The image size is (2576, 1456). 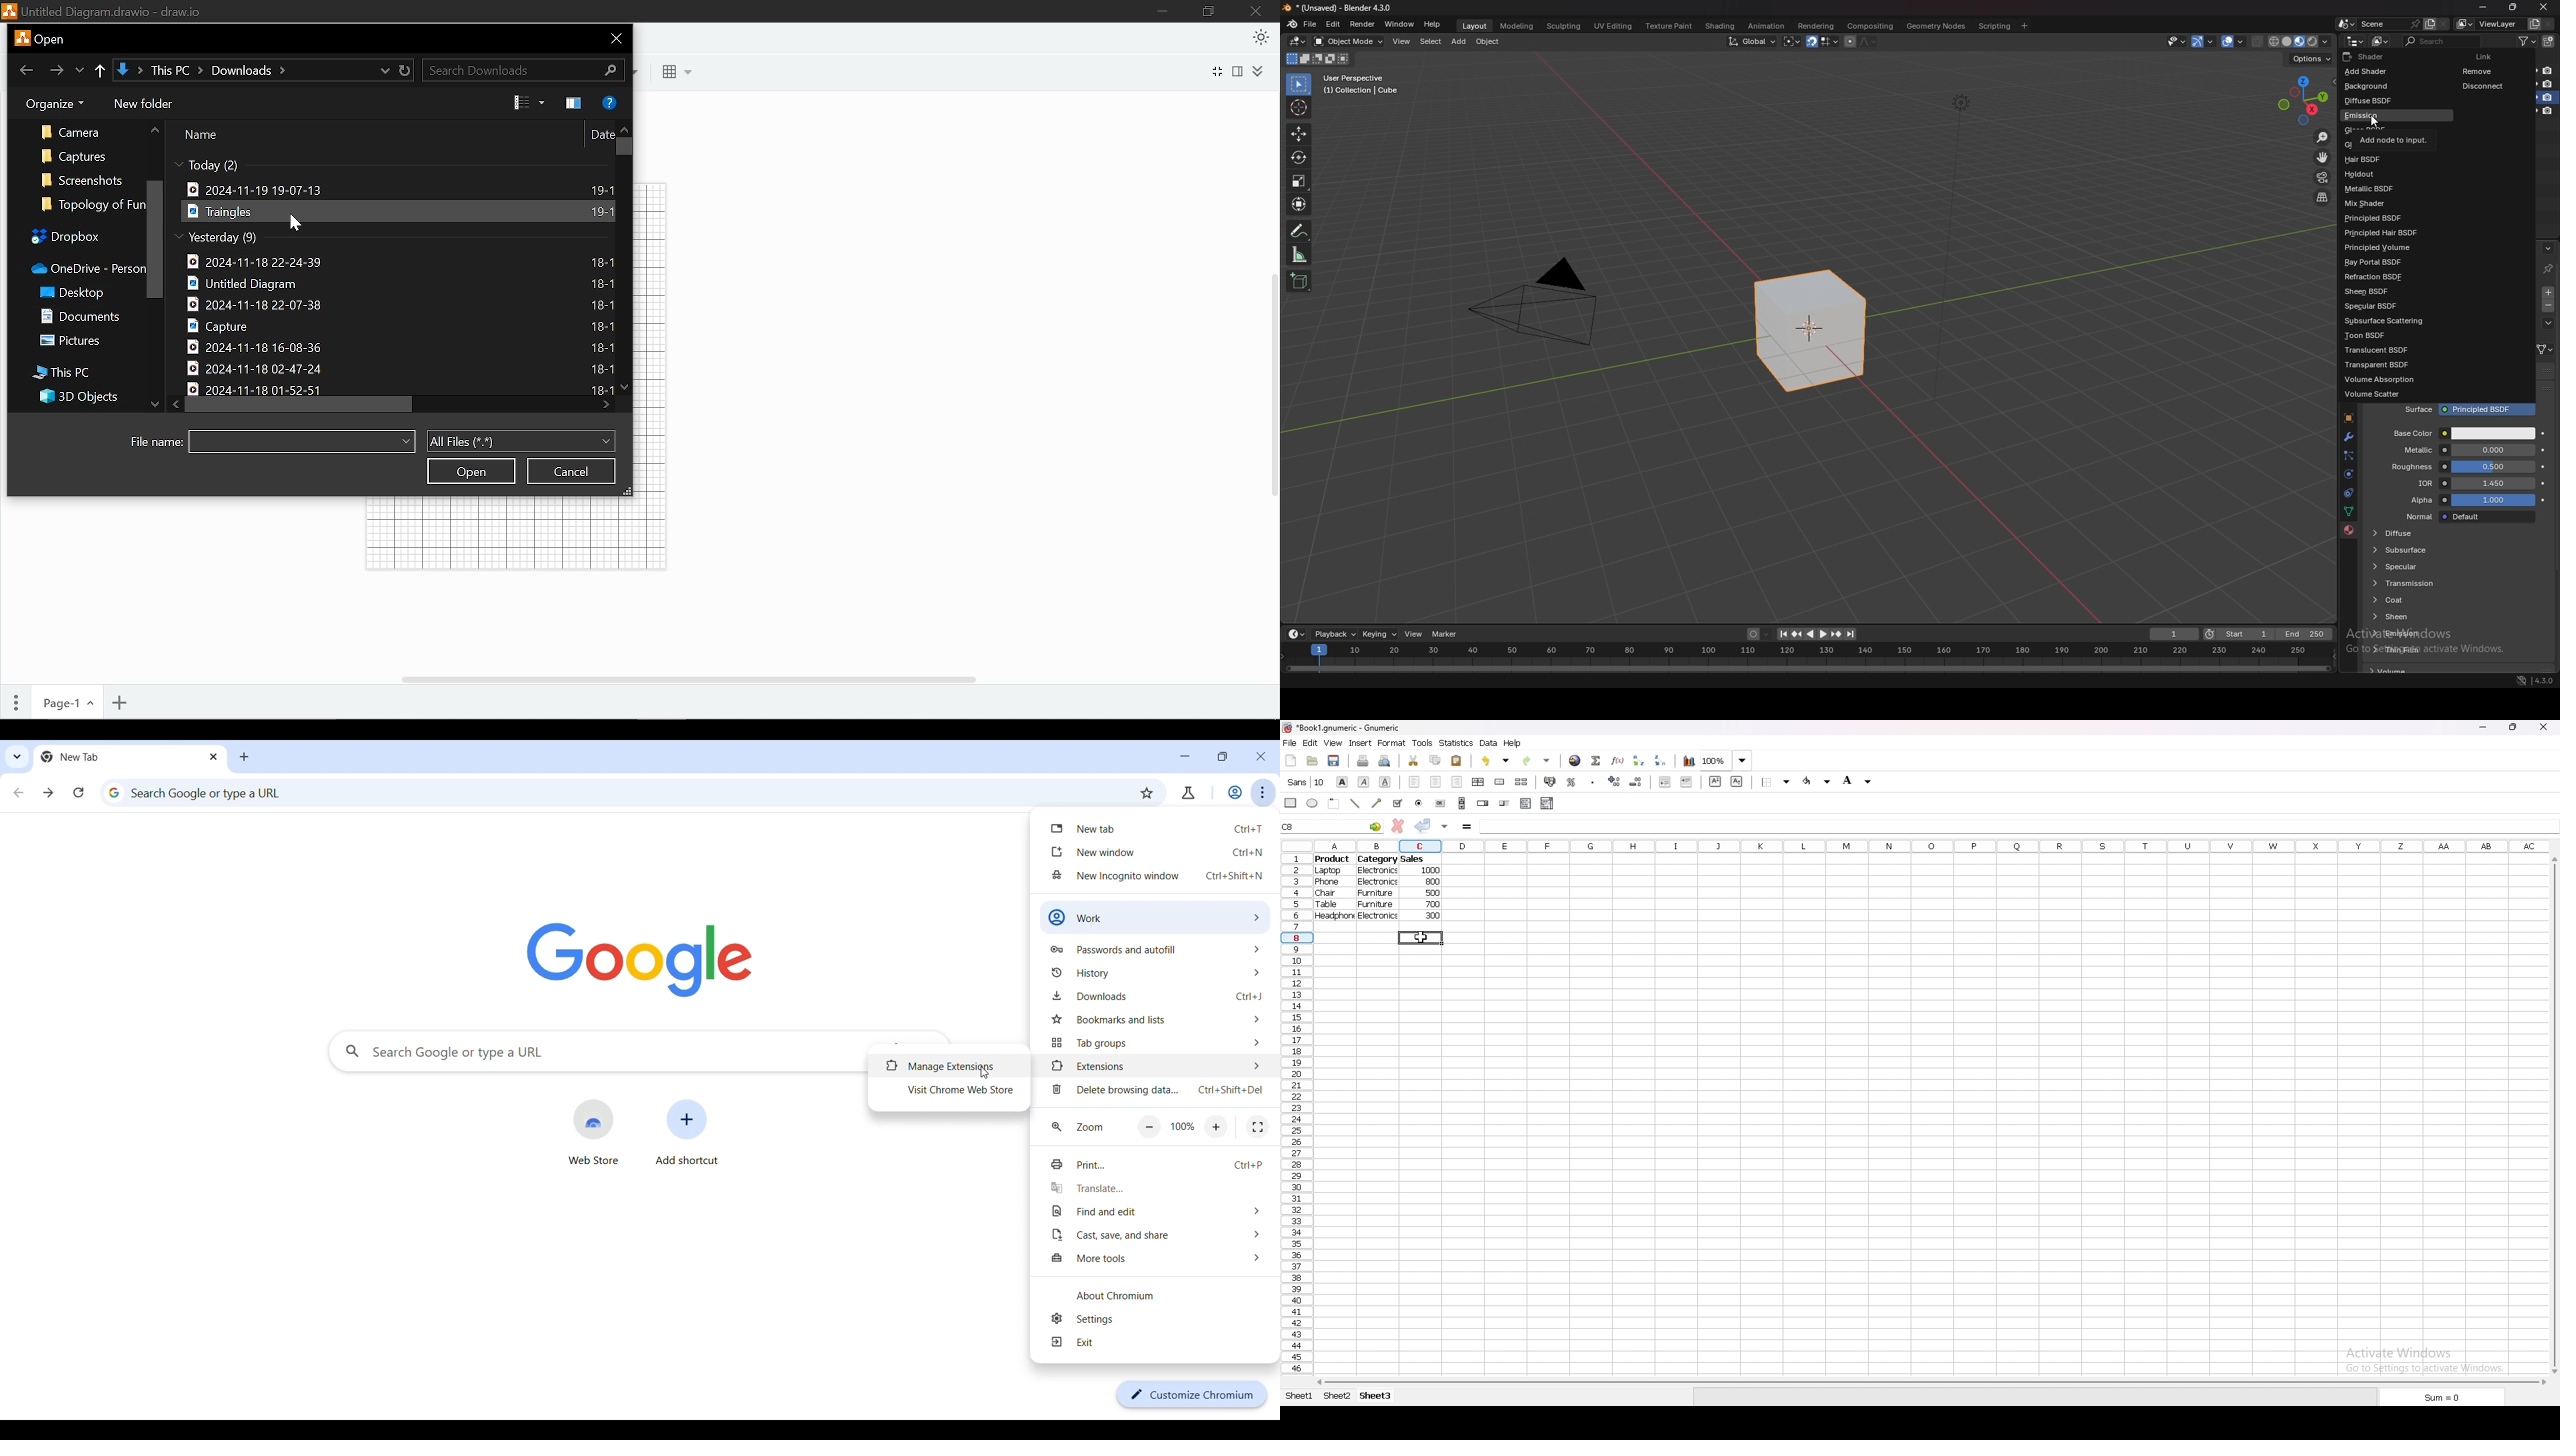 I want to click on 2024-11-18 22-07-38   18-1, so click(x=400, y=305).